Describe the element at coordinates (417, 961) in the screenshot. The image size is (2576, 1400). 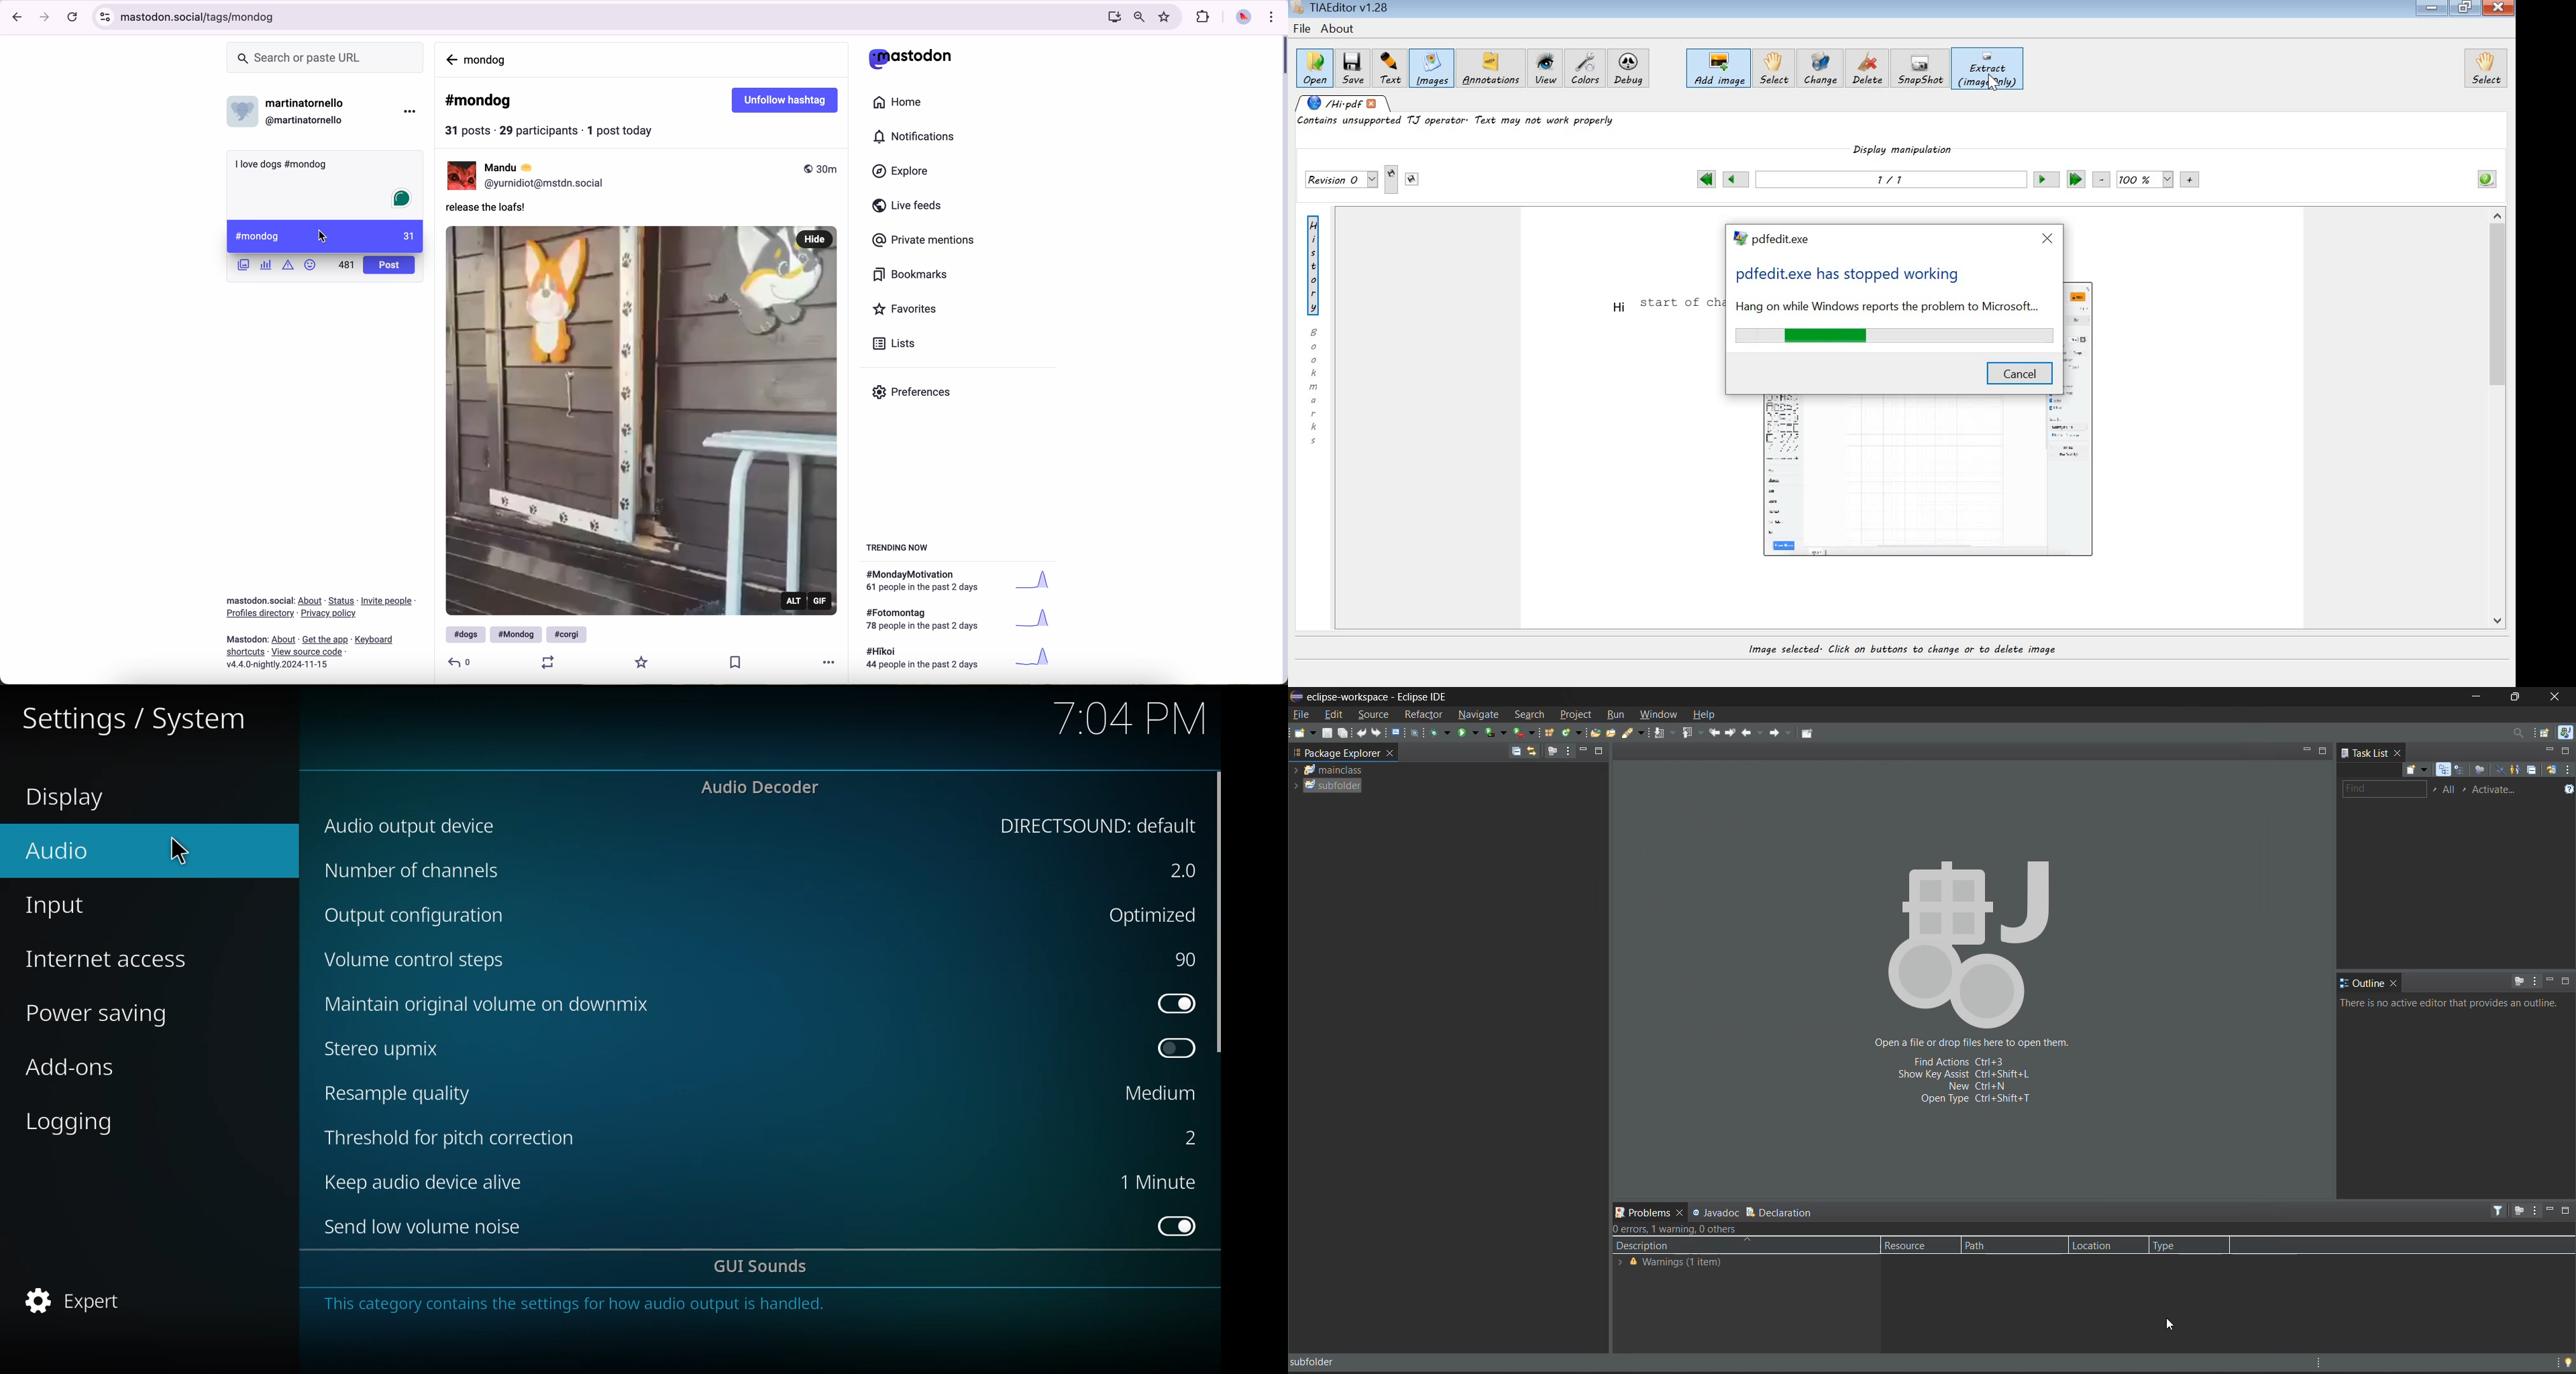
I see `volume control steps` at that location.